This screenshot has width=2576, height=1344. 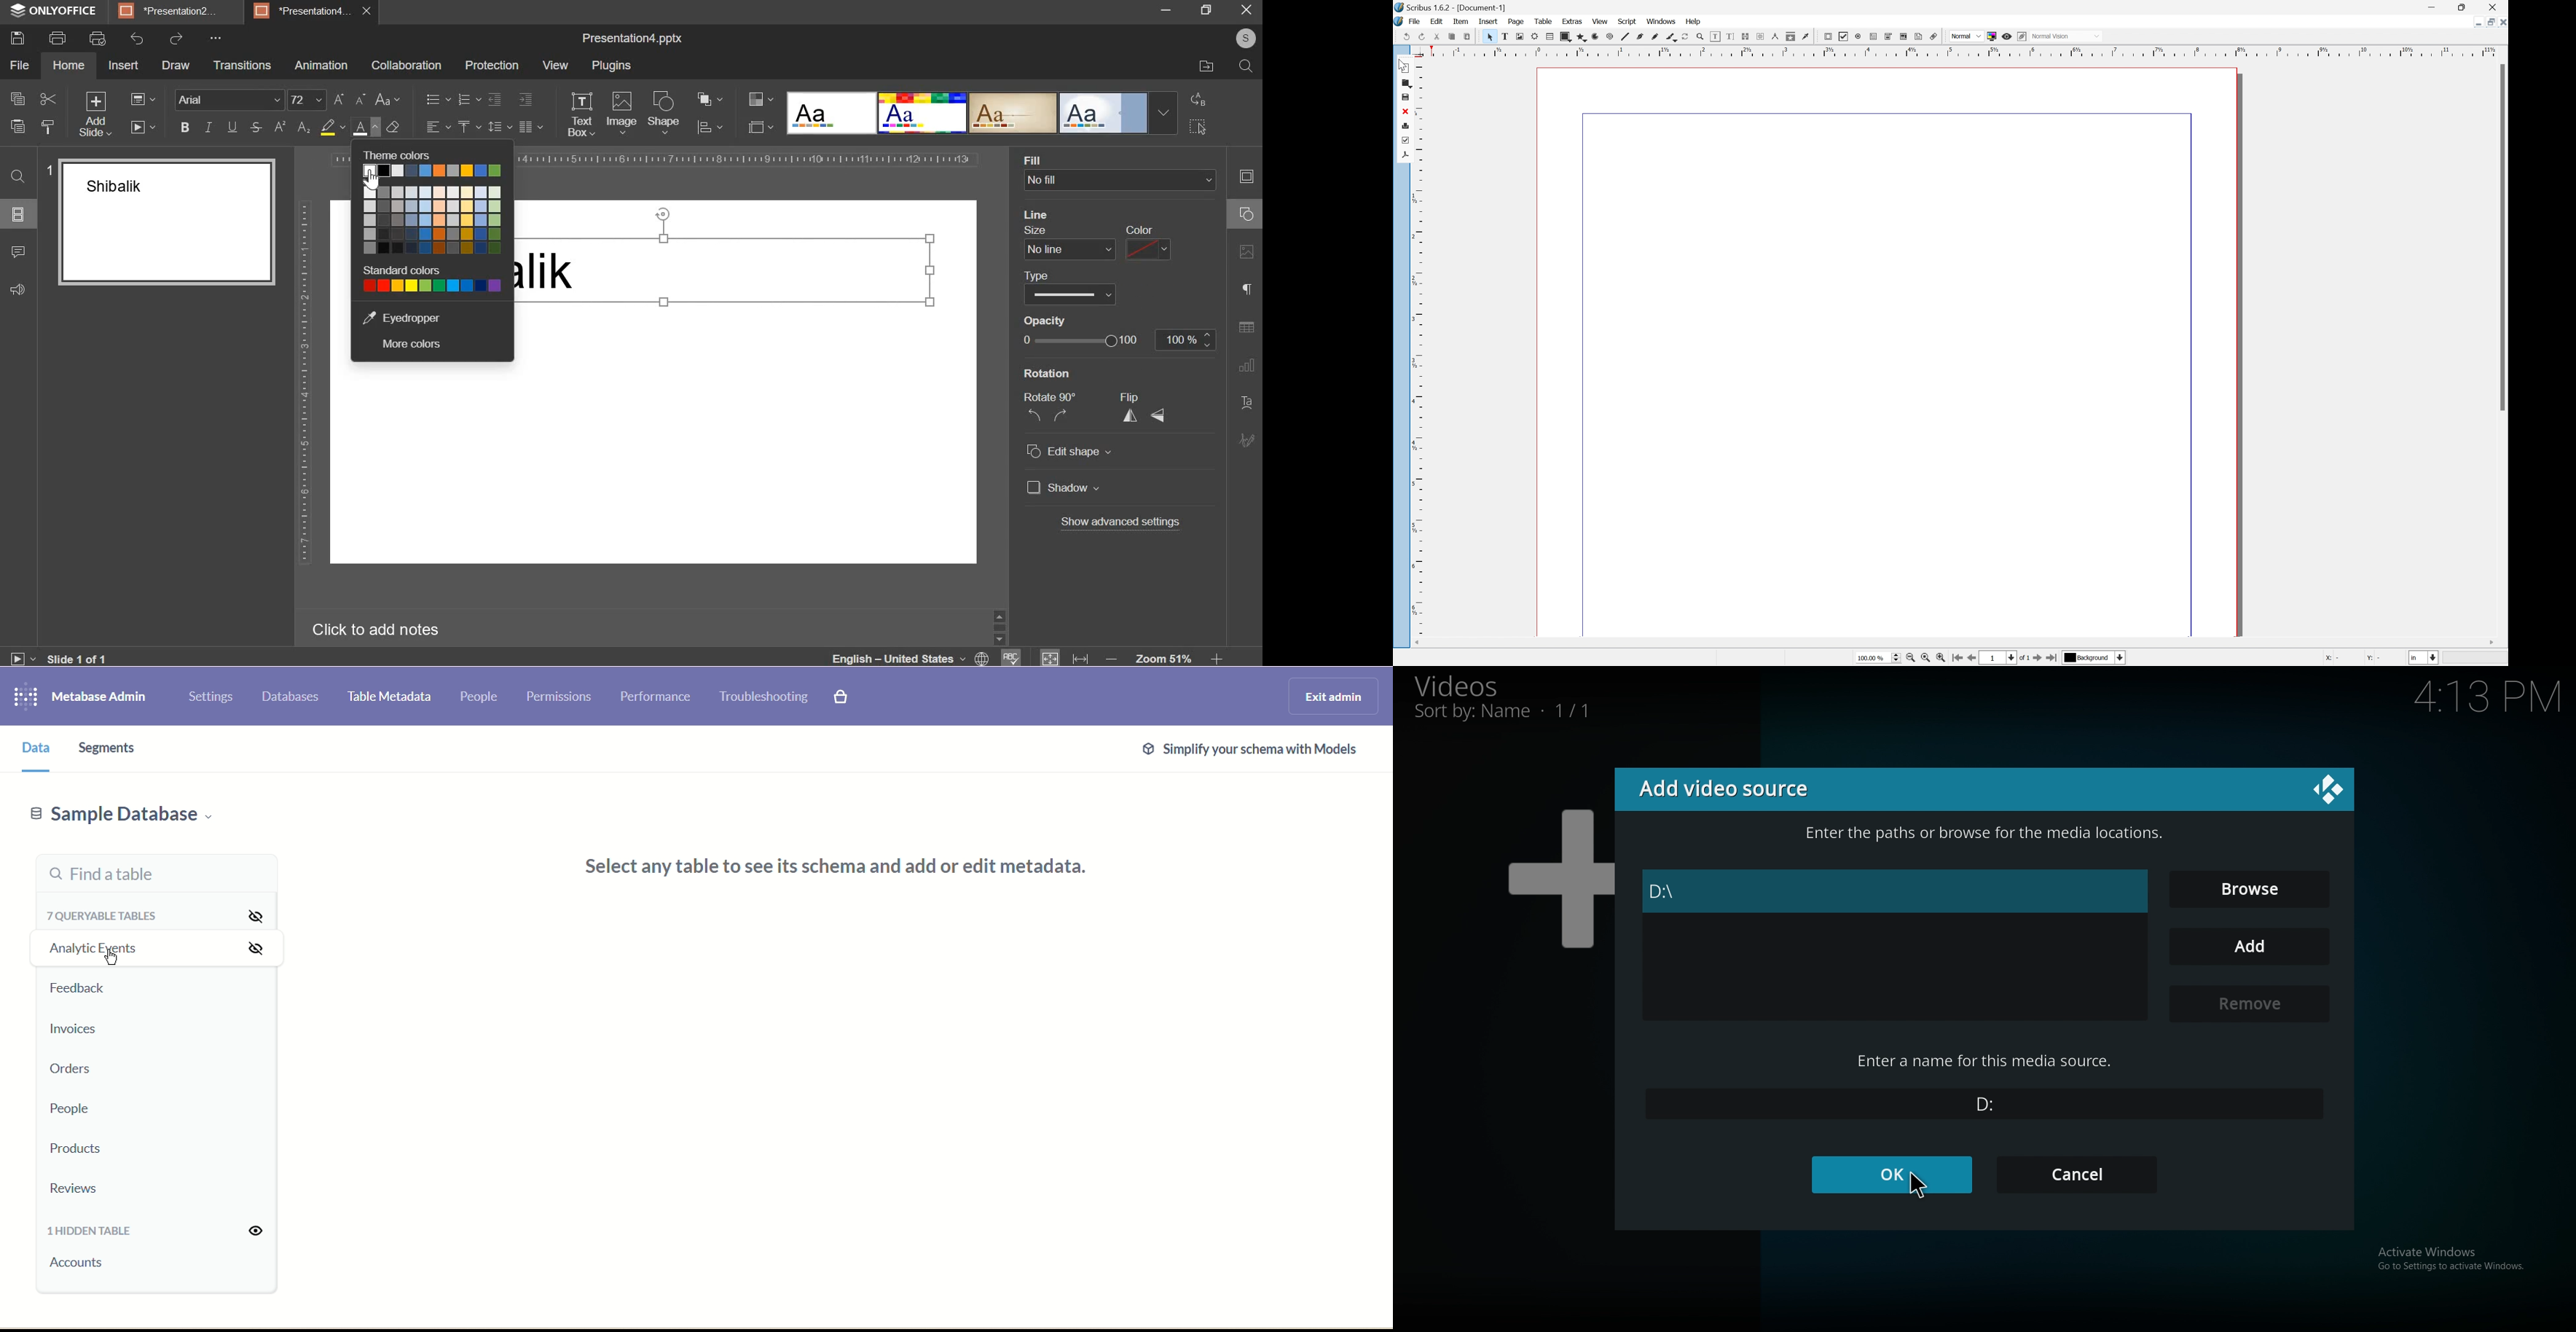 What do you see at coordinates (1911, 659) in the screenshot?
I see `zoom out` at bounding box center [1911, 659].